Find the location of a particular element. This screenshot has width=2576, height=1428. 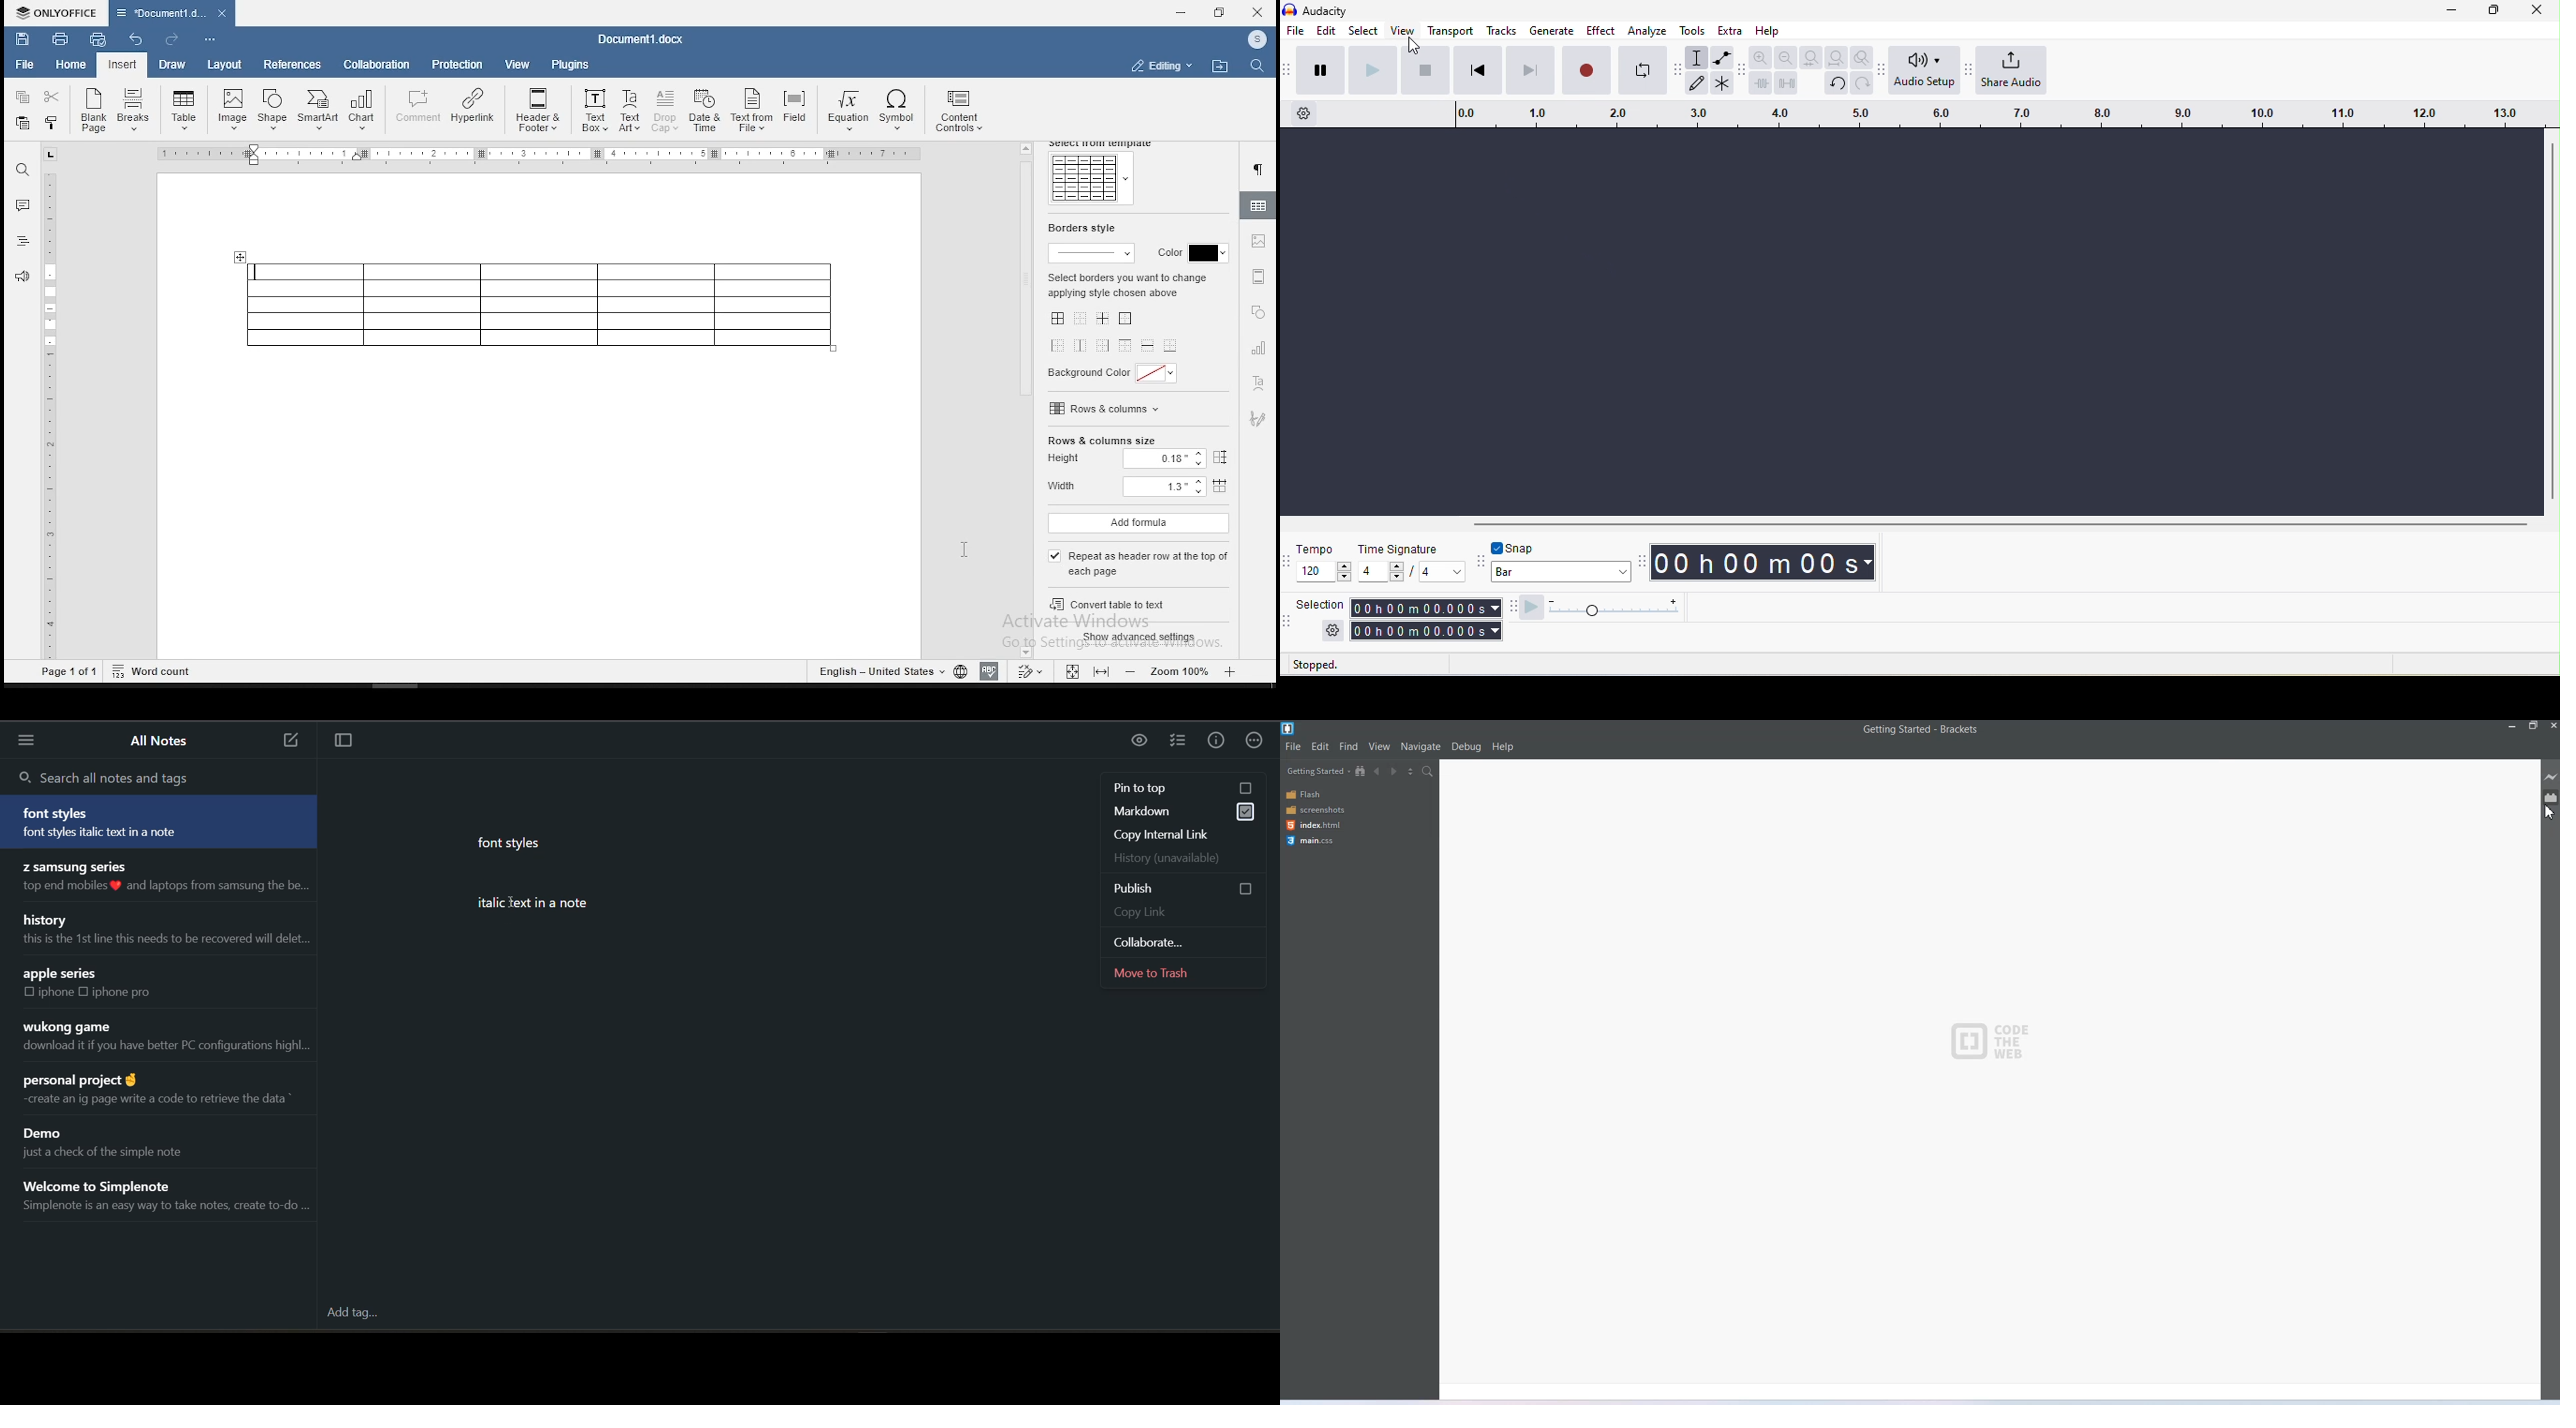

view is located at coordinates (519, 64).